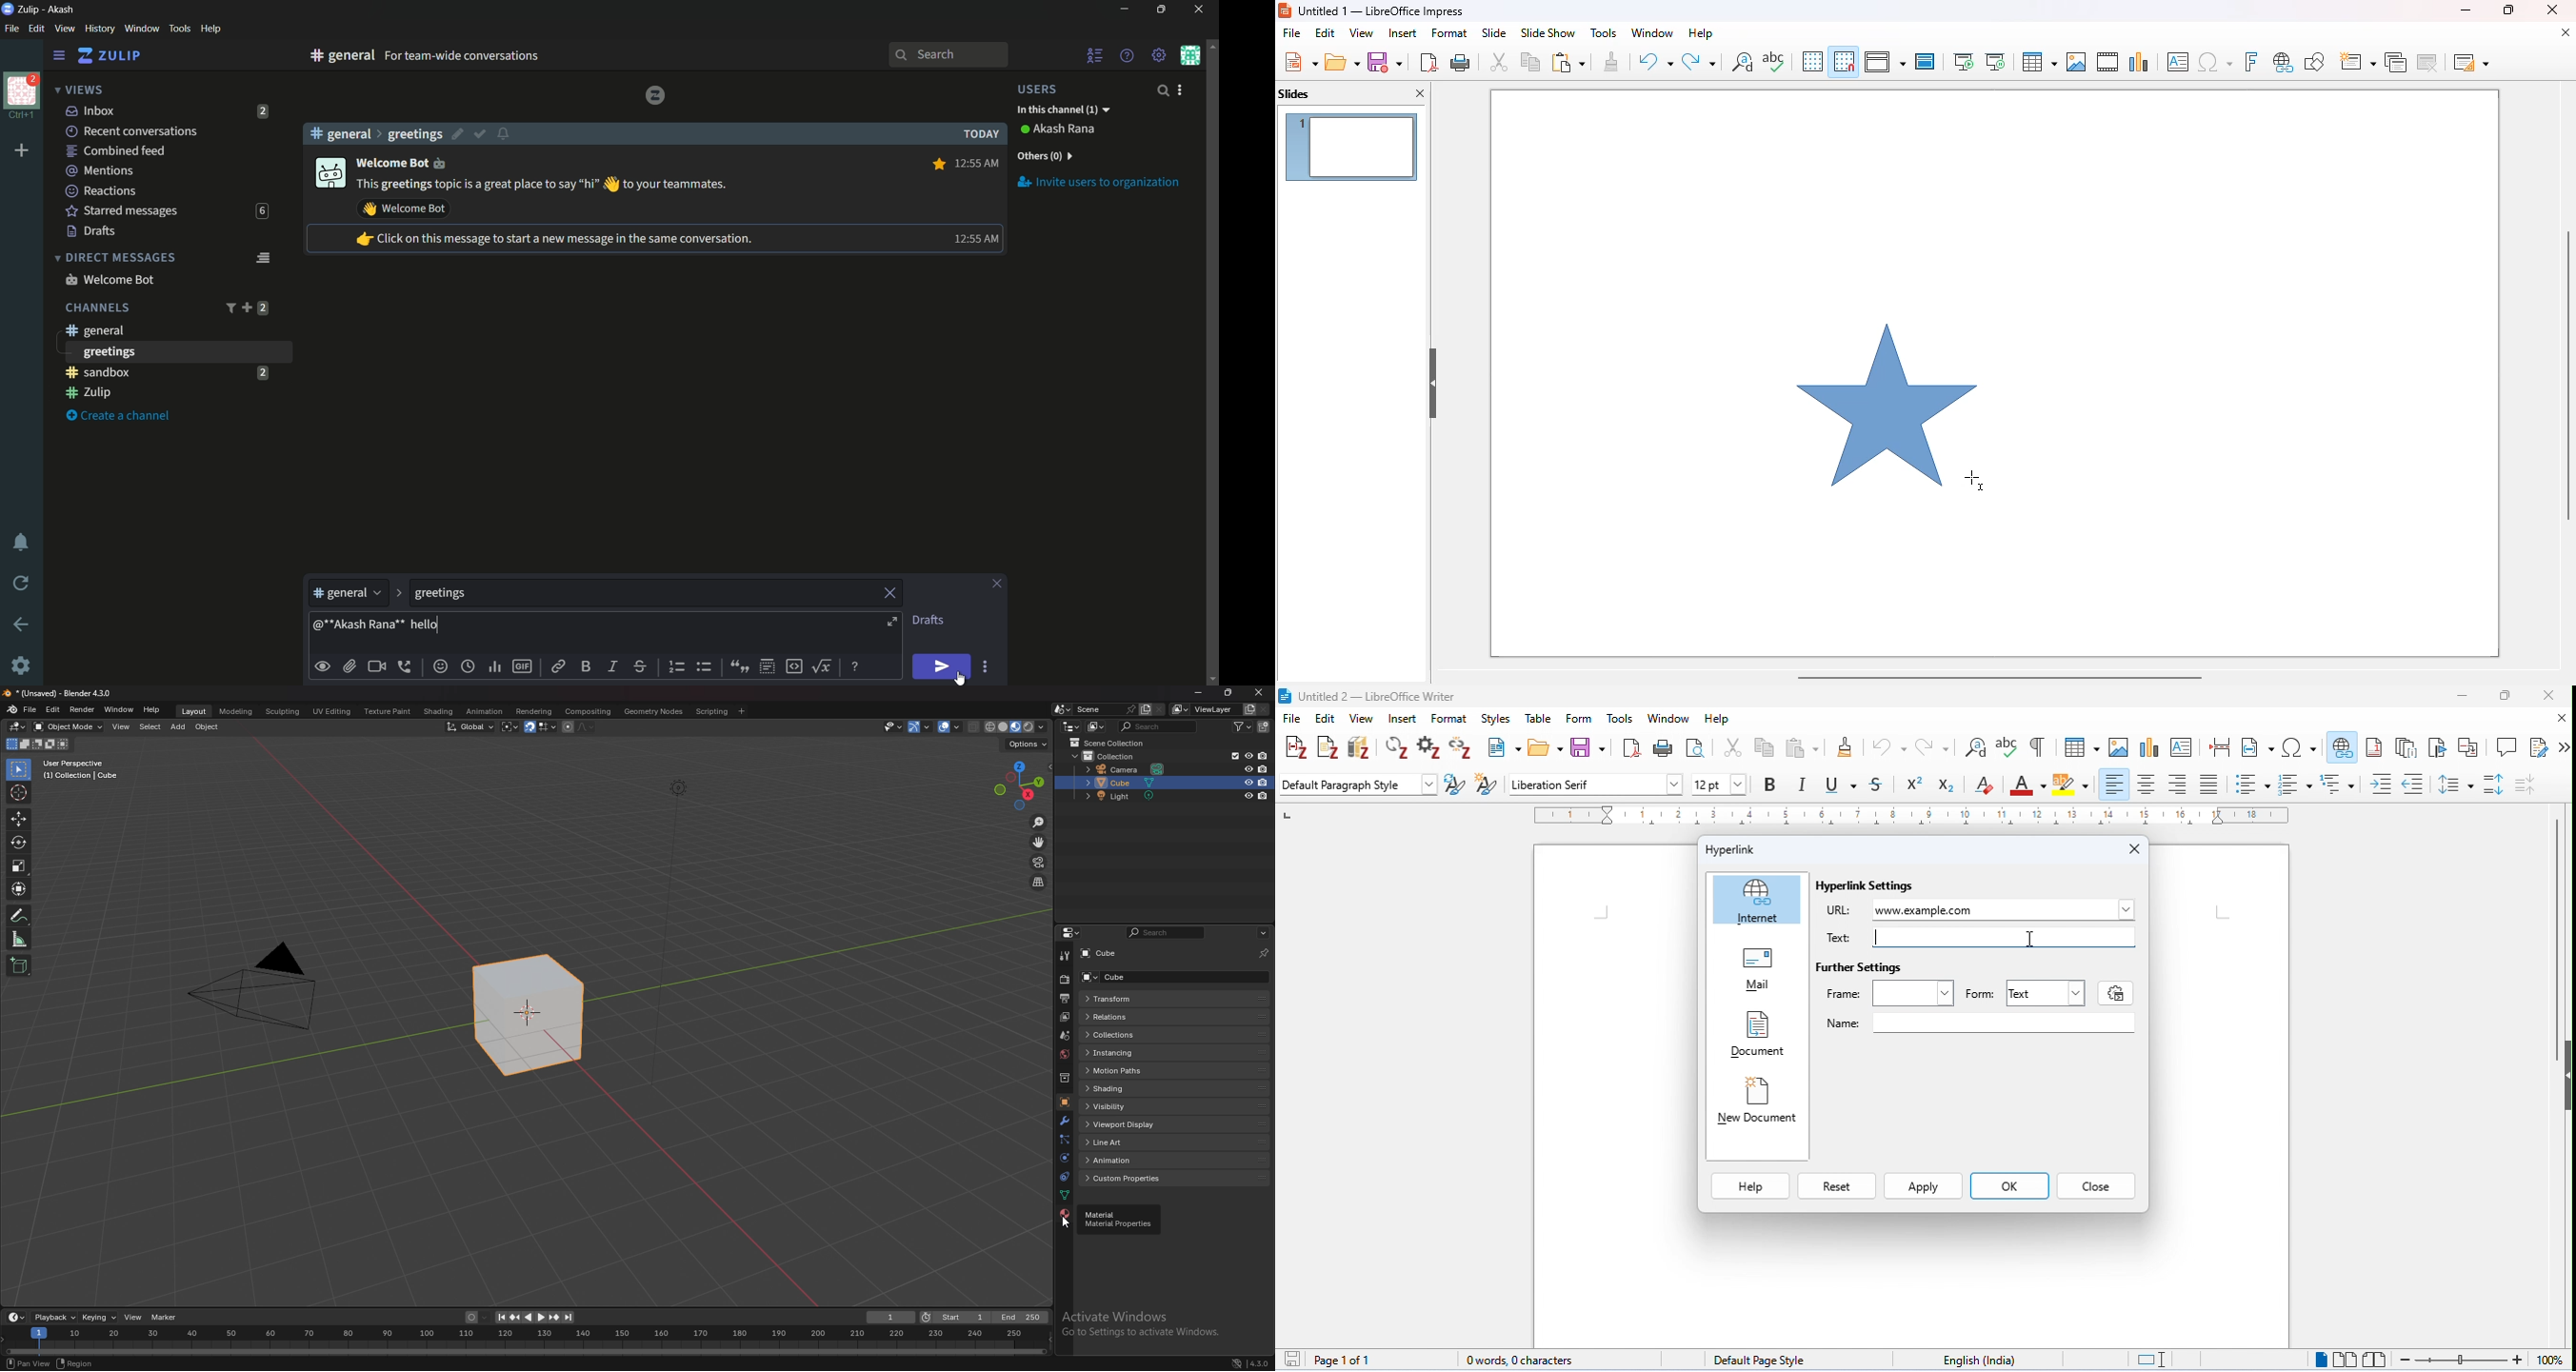  What do you see at coordinates (1361, 32) in the screenshot?
I see `view` at bounding box center [1361, 32].